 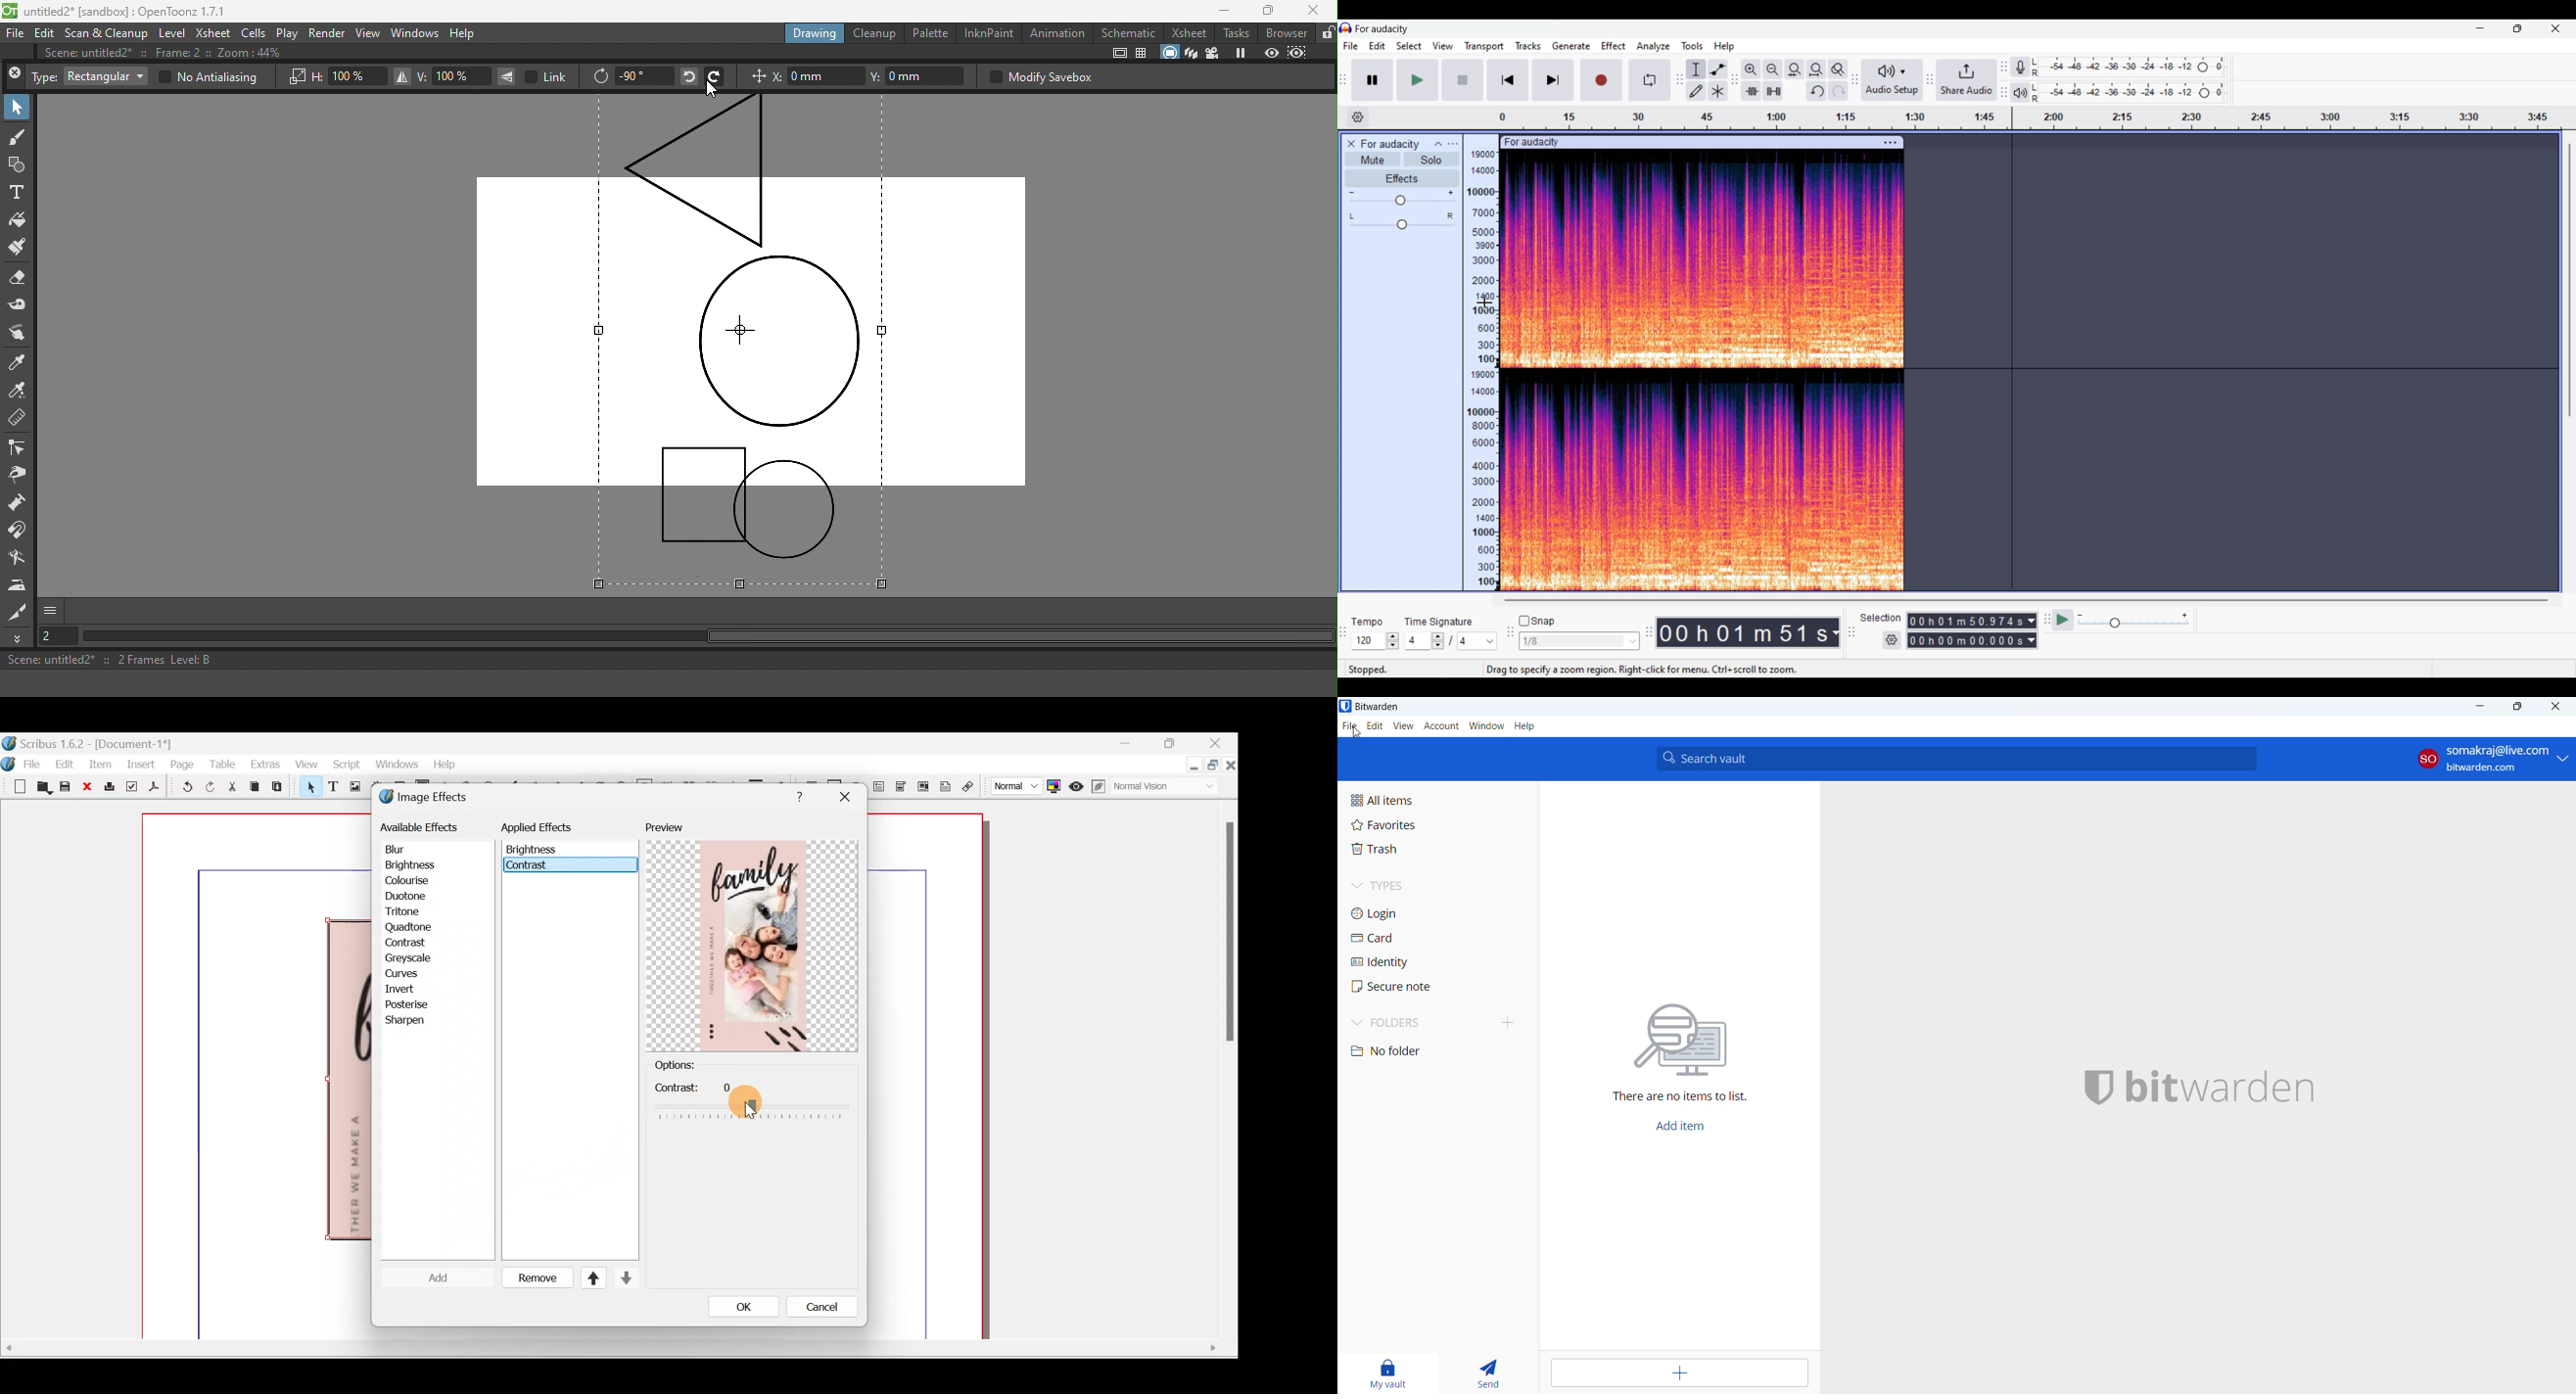 I want to click on Sharpen, so click(x=412, y=1021).